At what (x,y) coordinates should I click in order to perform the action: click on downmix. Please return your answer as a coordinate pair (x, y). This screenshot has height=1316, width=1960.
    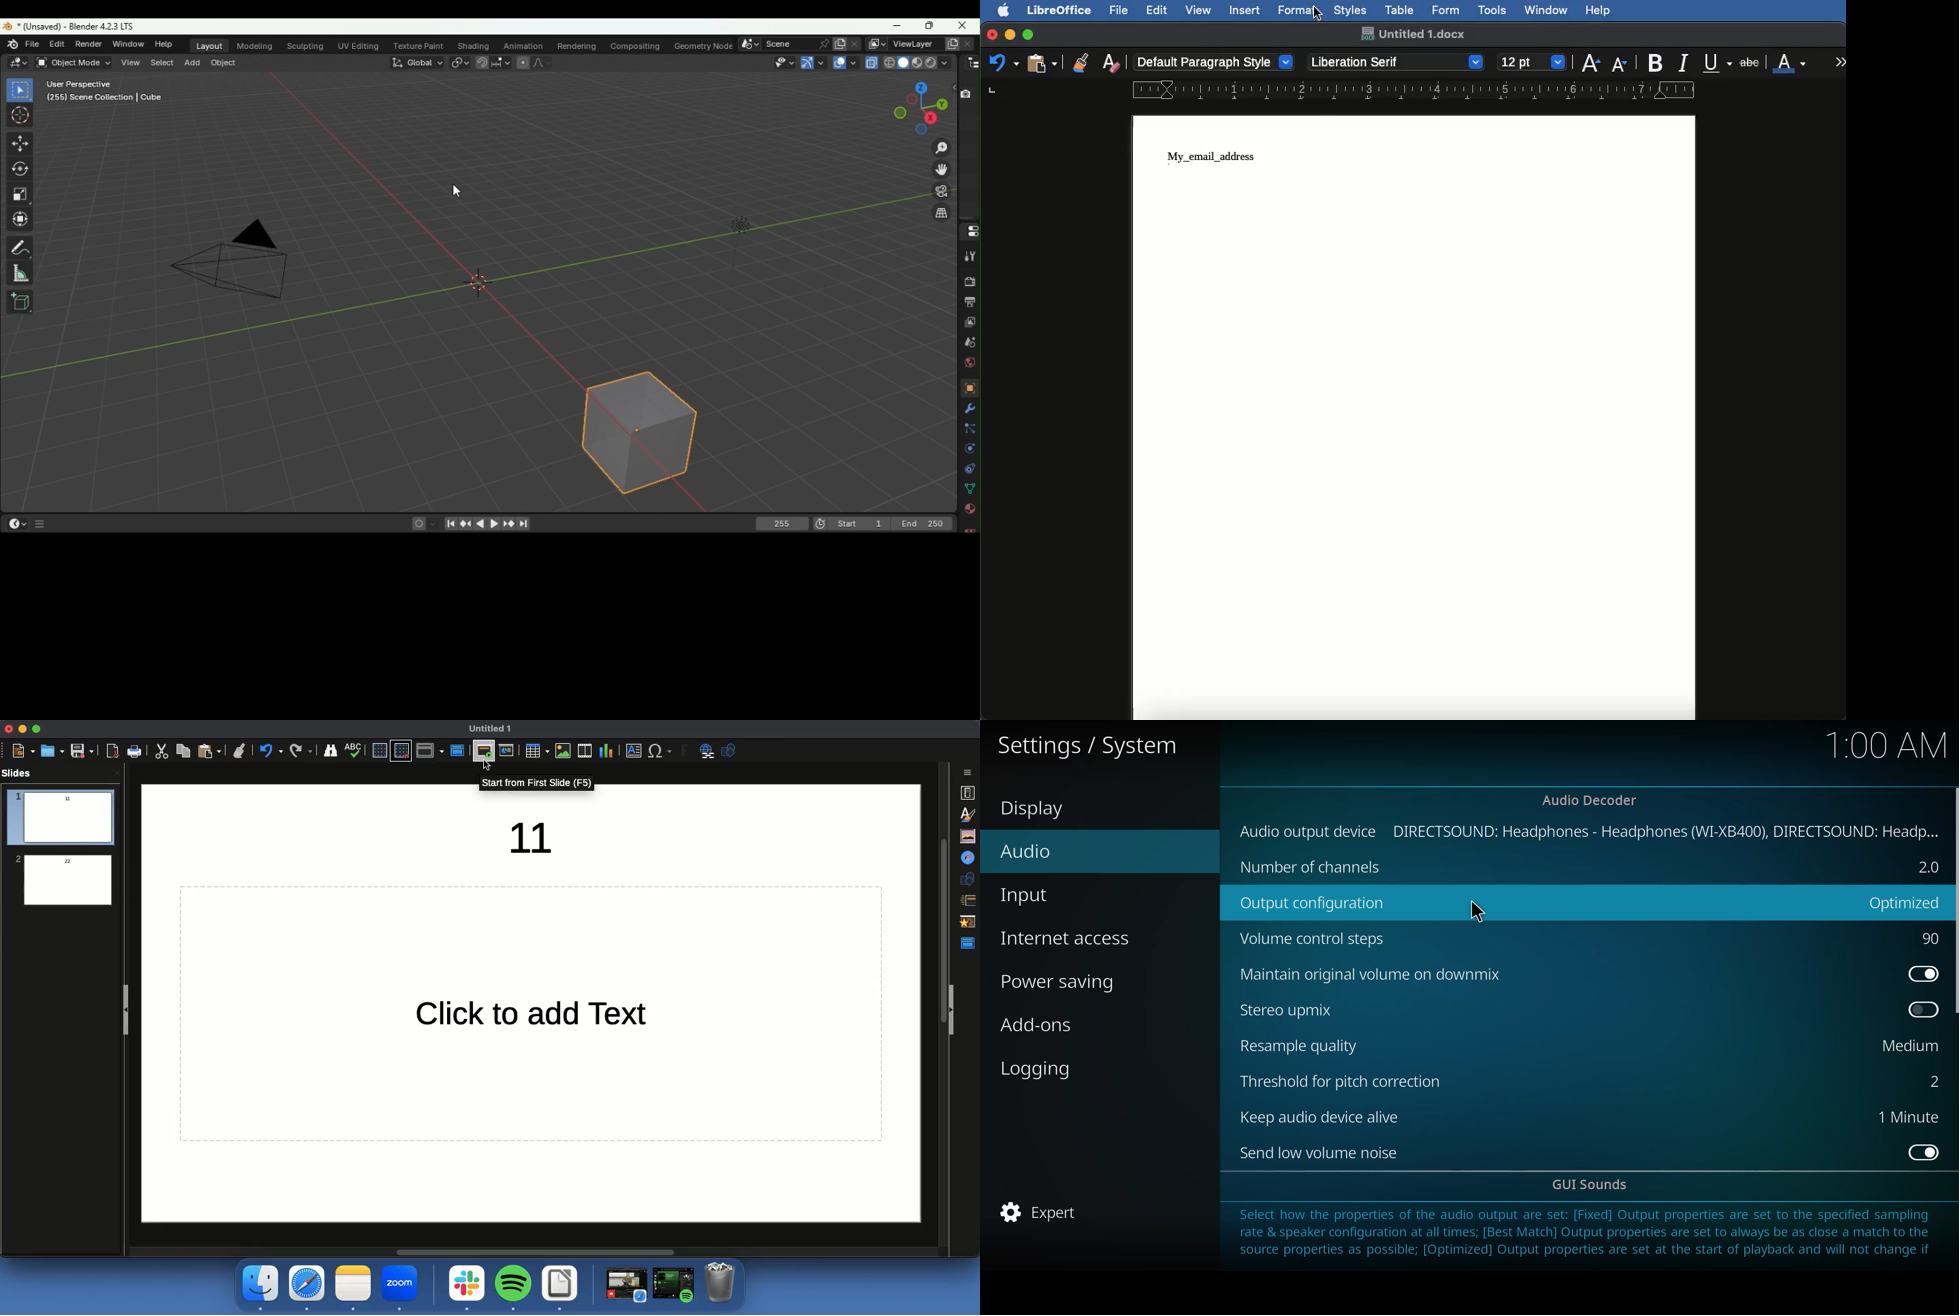
    Looking at the image, I should click on (1376, 975).